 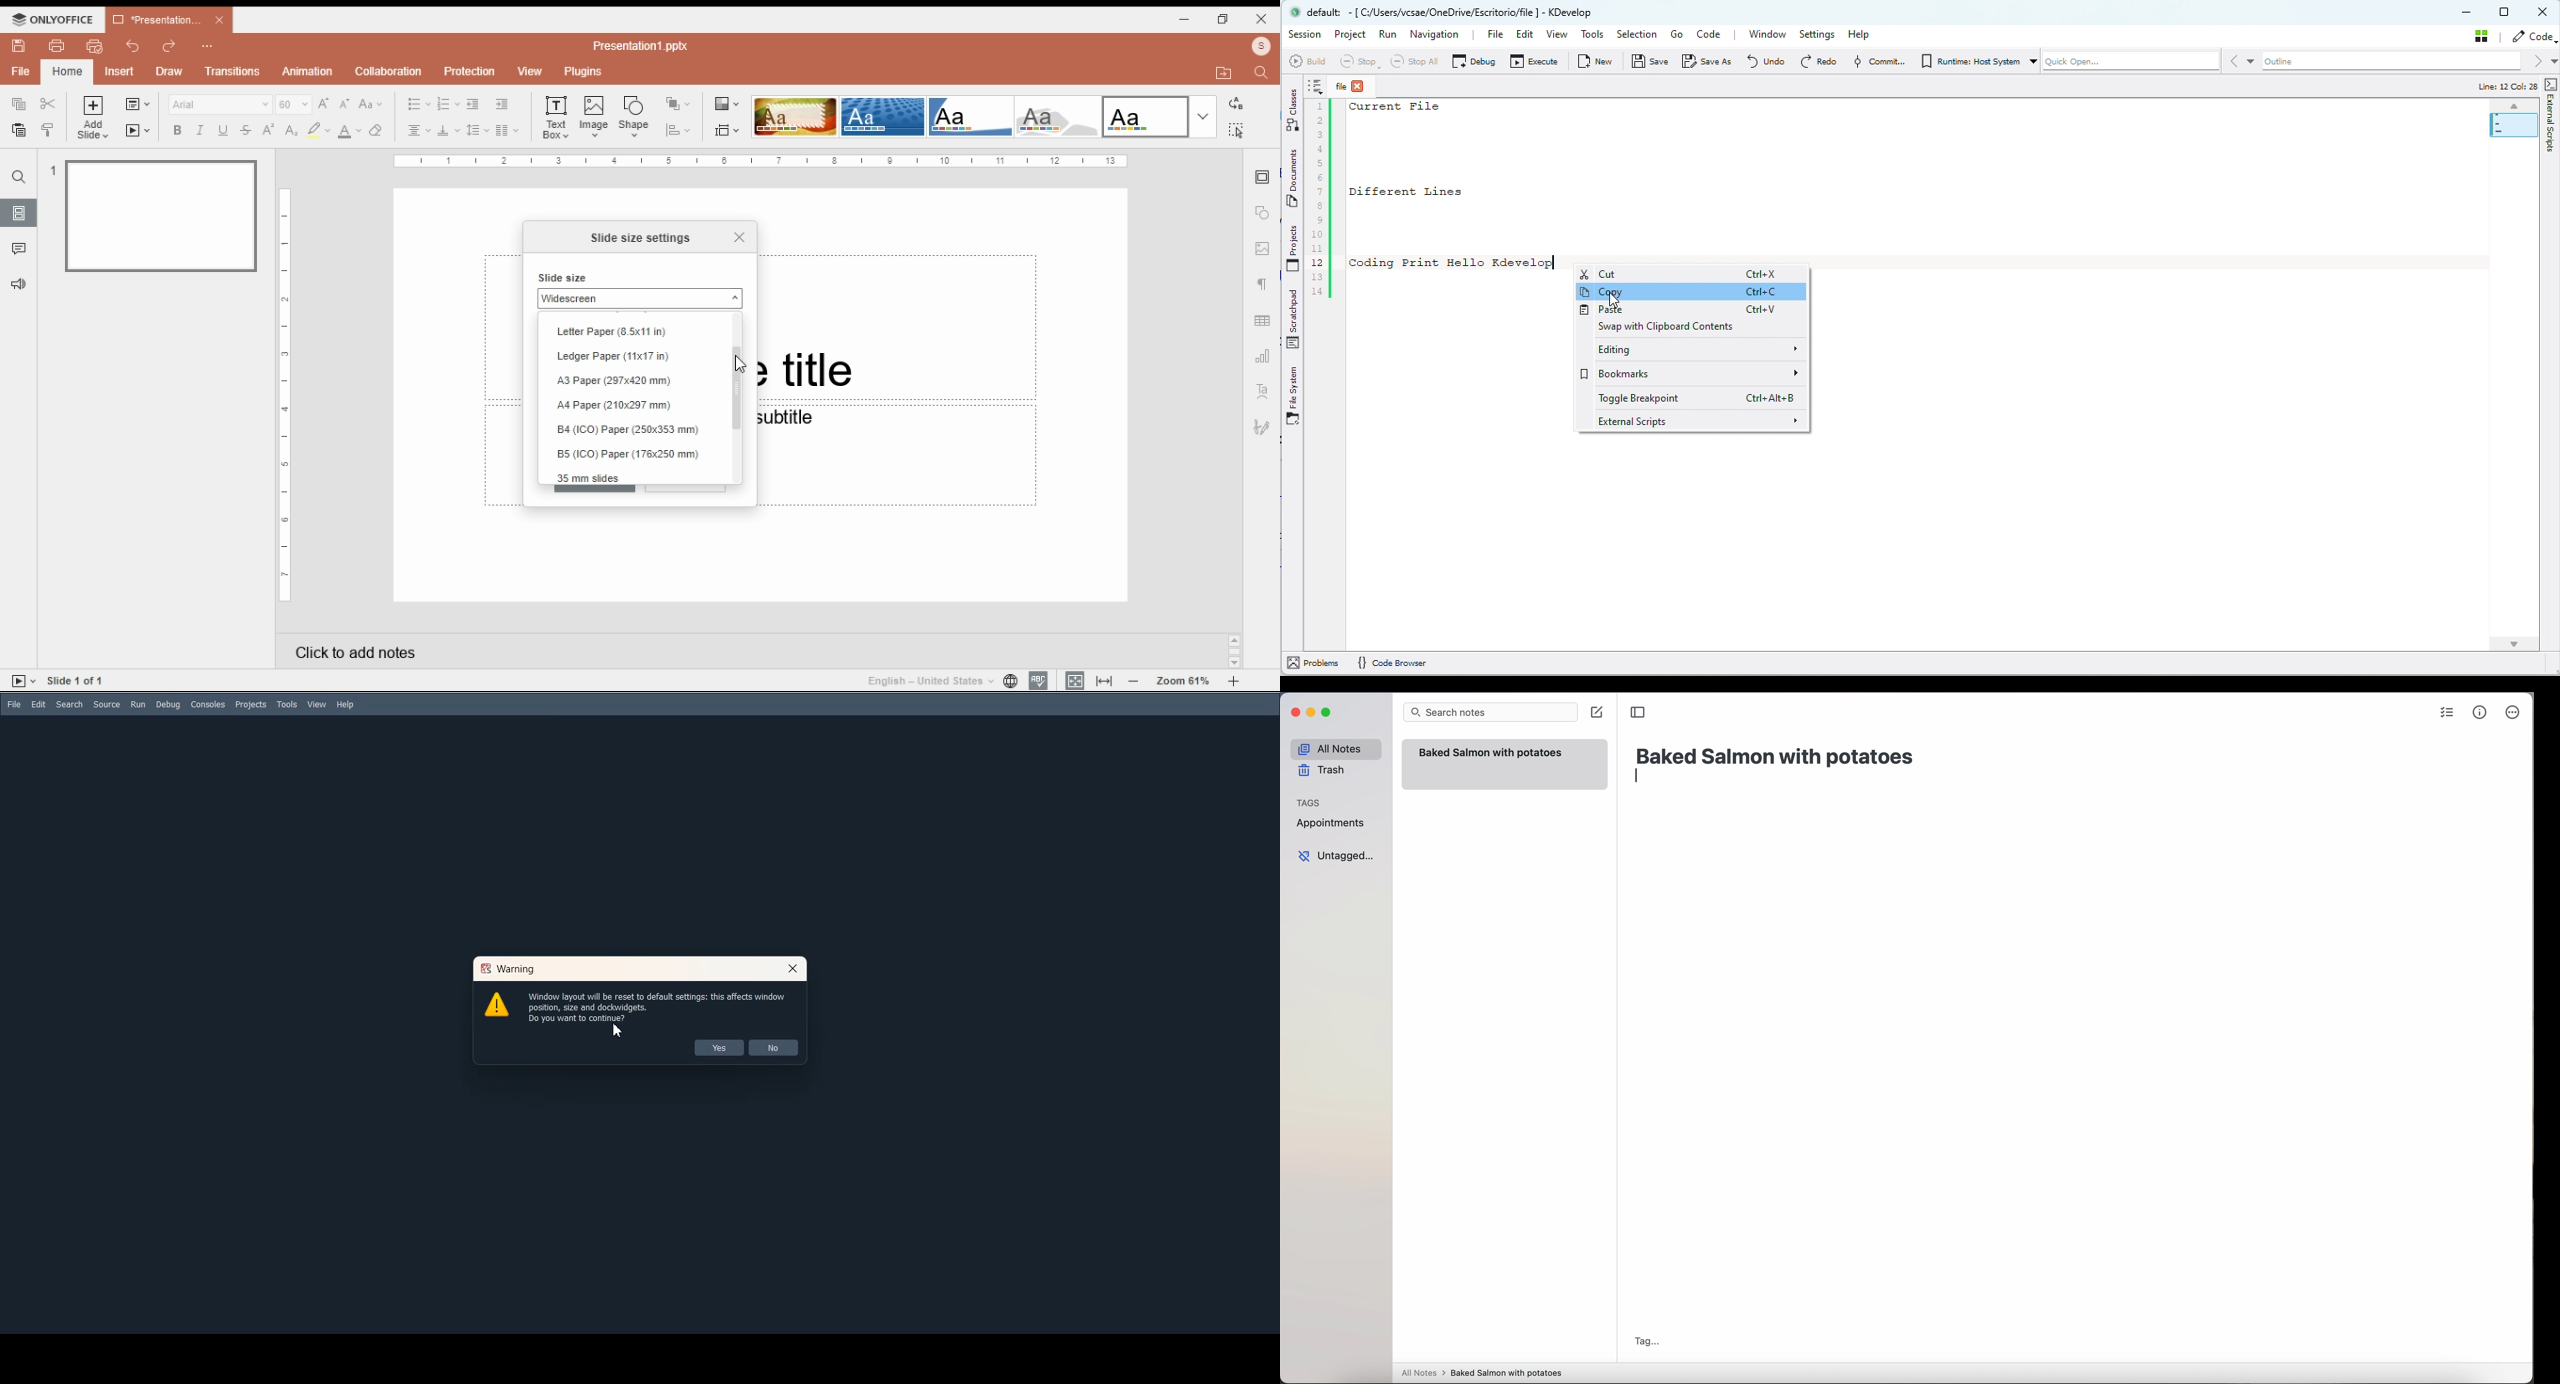 I want to click on Enter, so click(x=1640, y=779).